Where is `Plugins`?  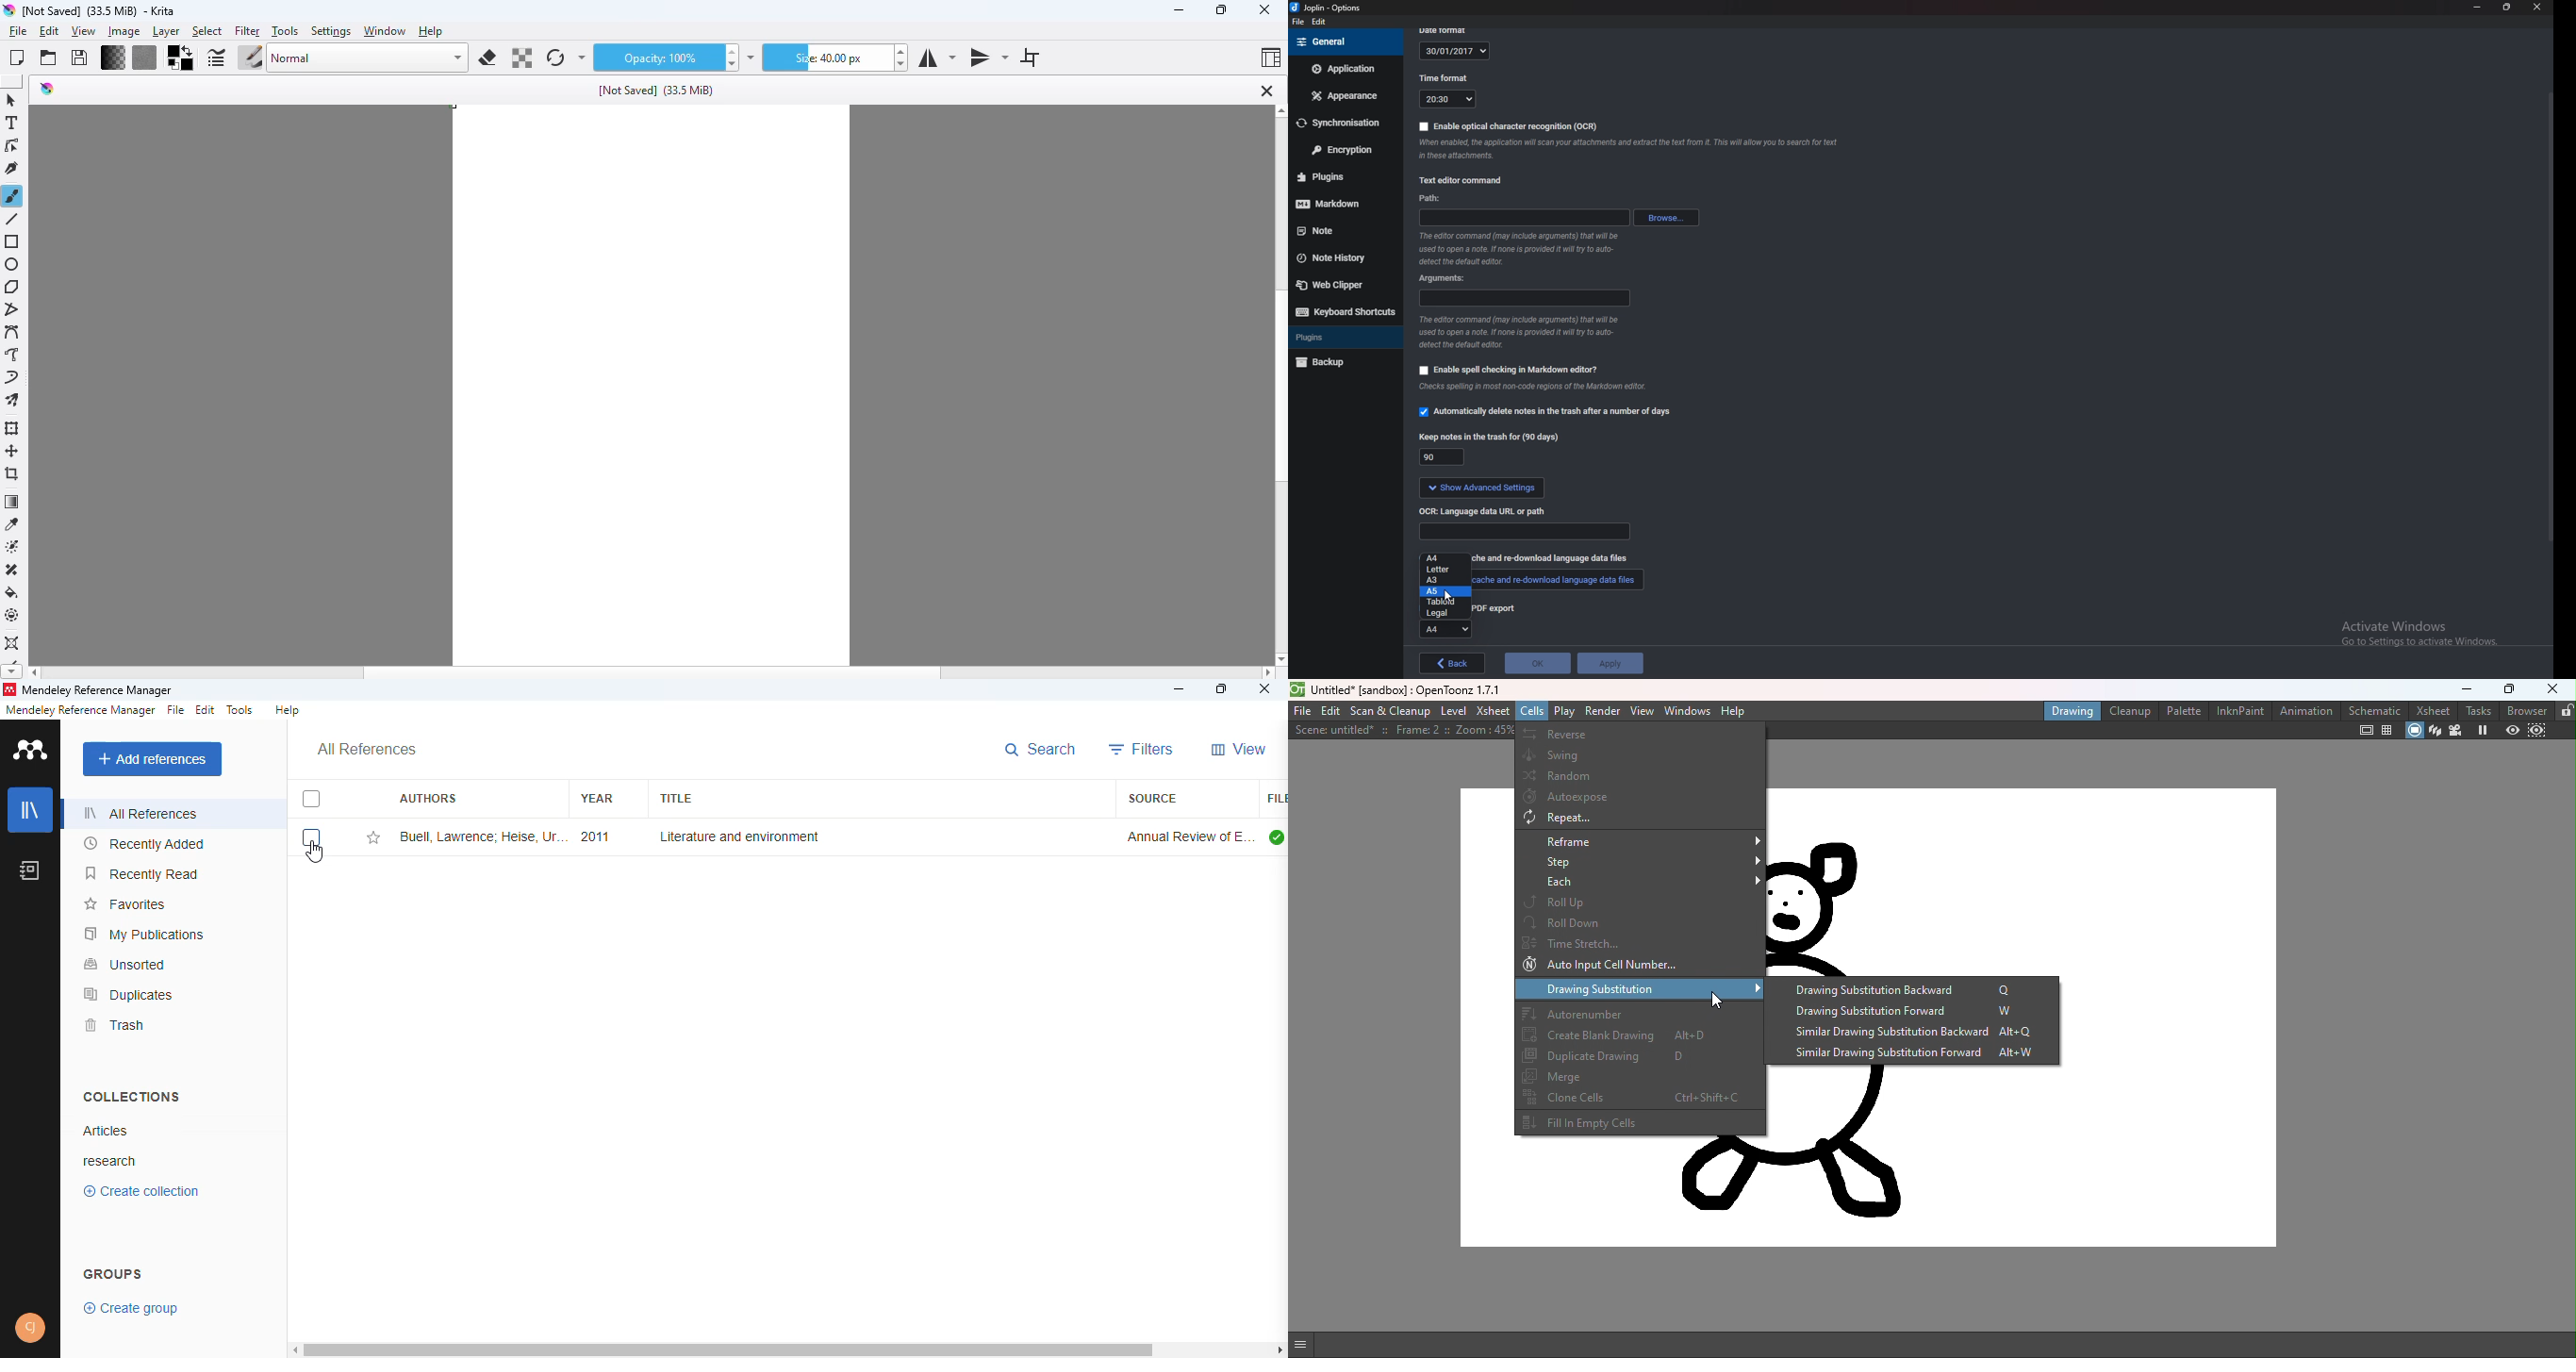
Plugins is located at coordinates (1336, 337).